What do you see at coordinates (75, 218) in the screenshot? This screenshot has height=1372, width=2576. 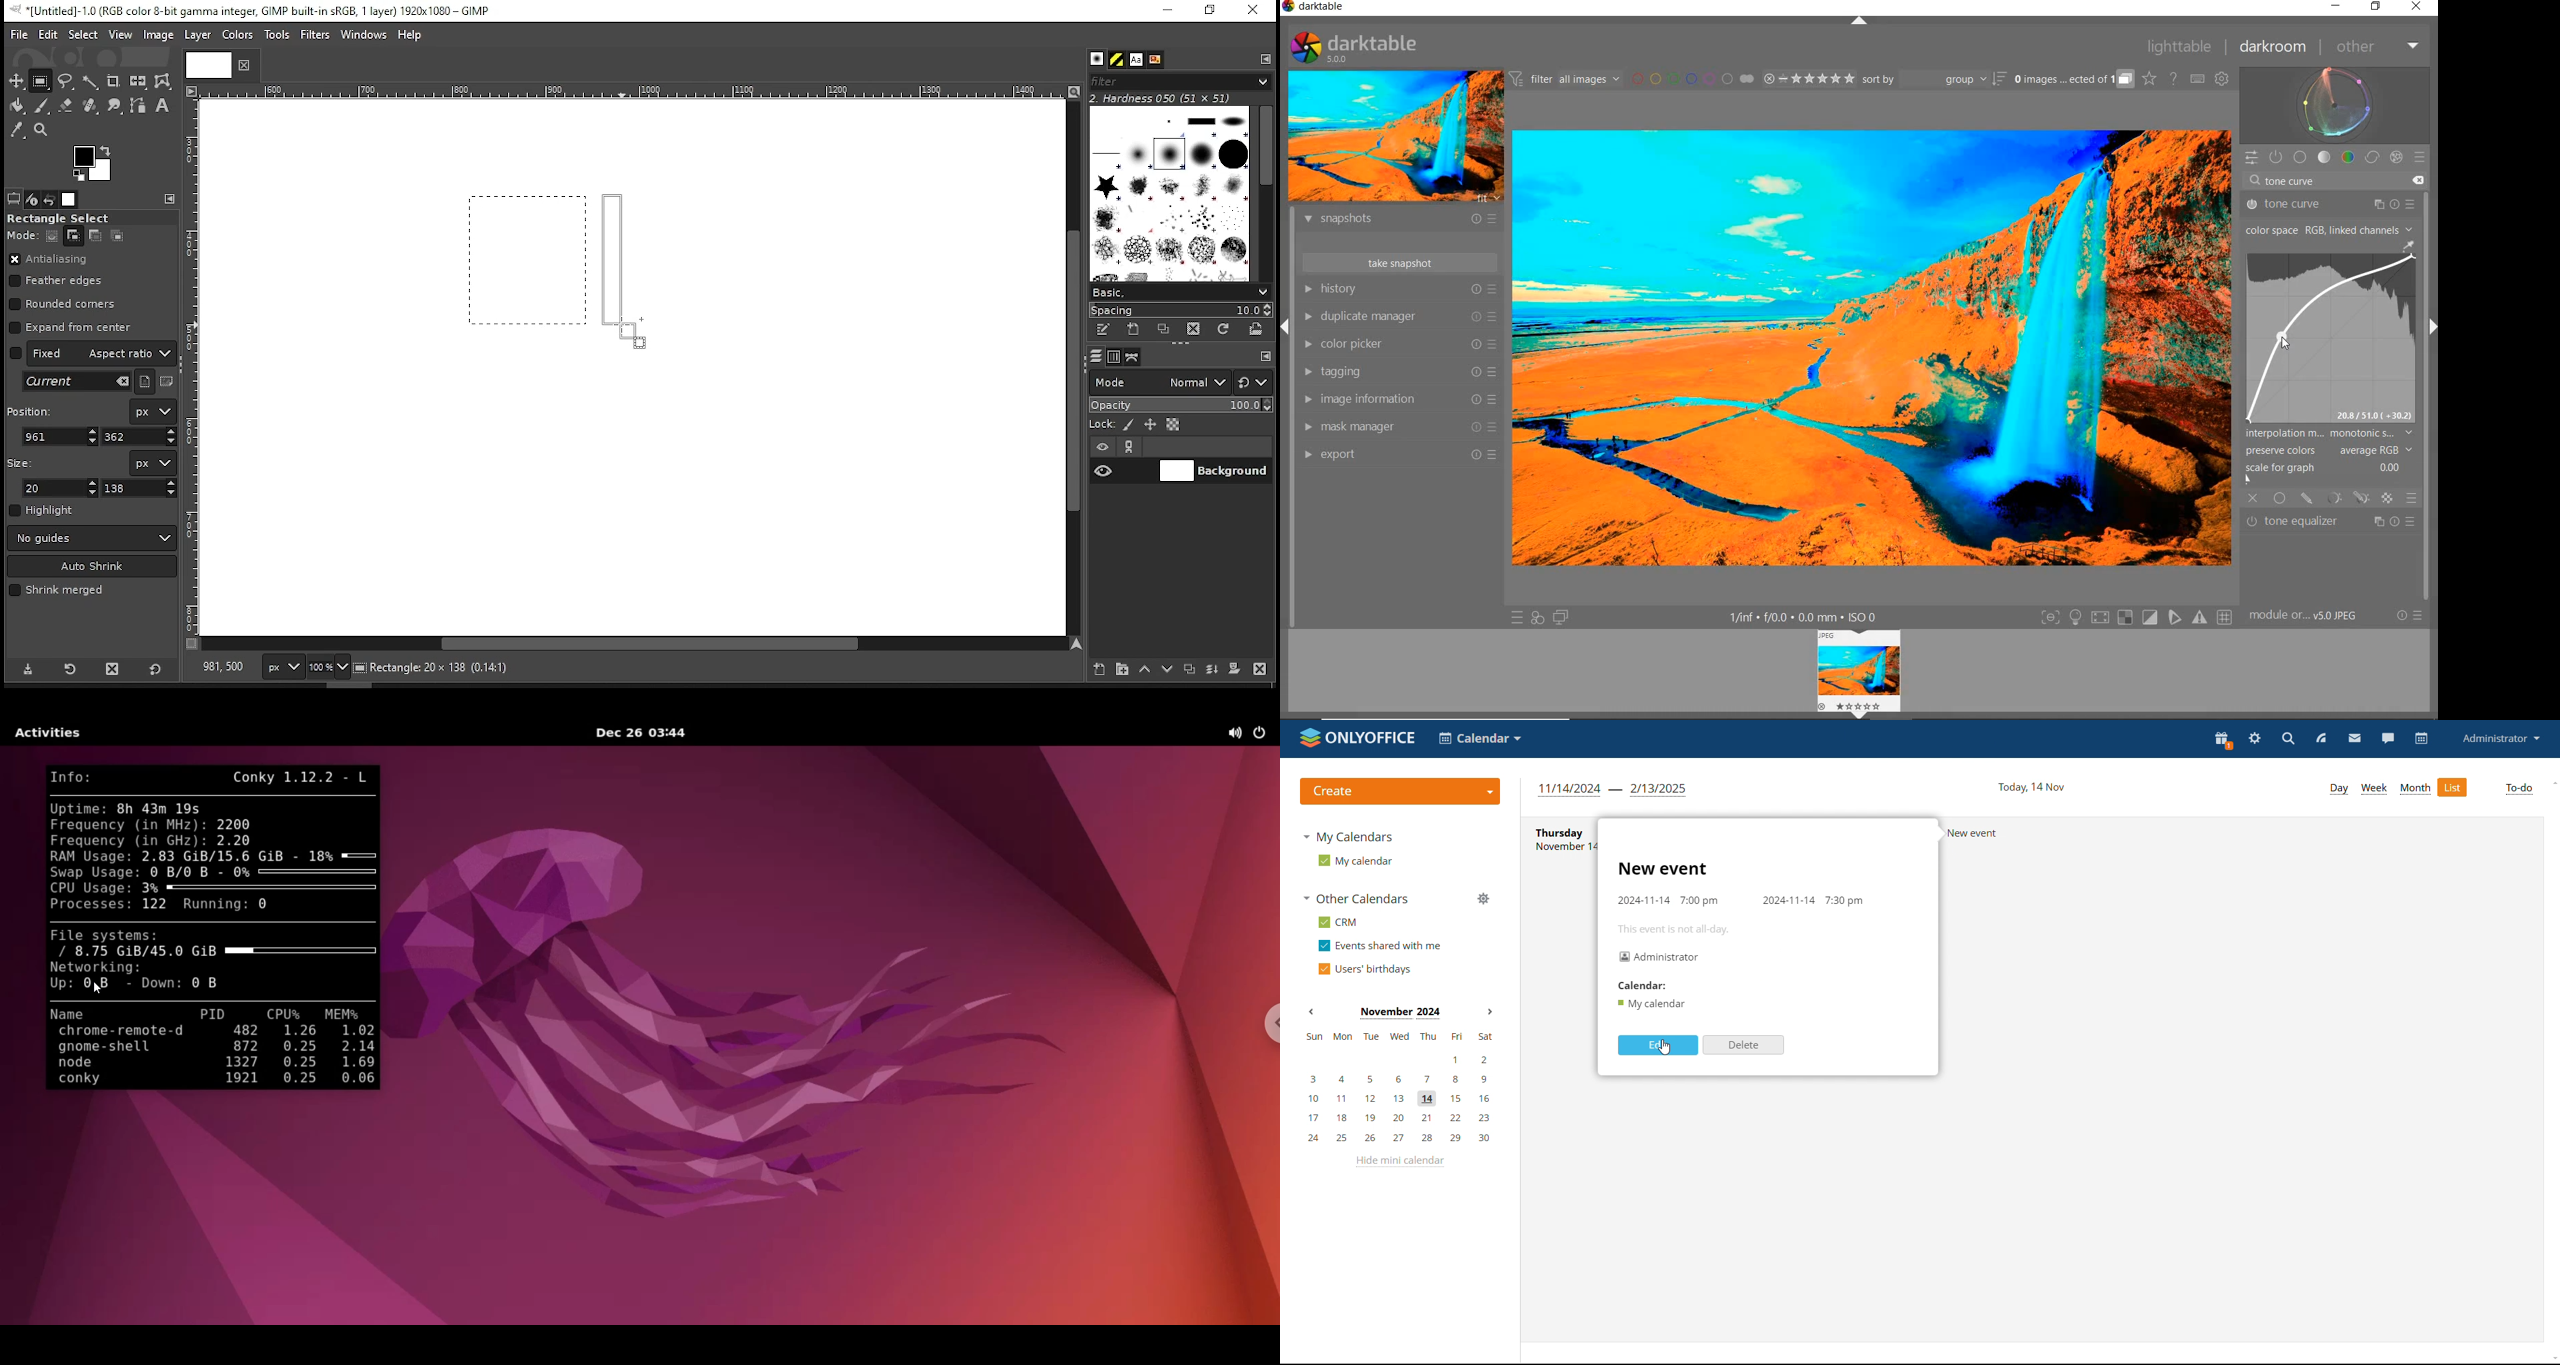 I see `rectangle select` at bounding box center [75, 218].